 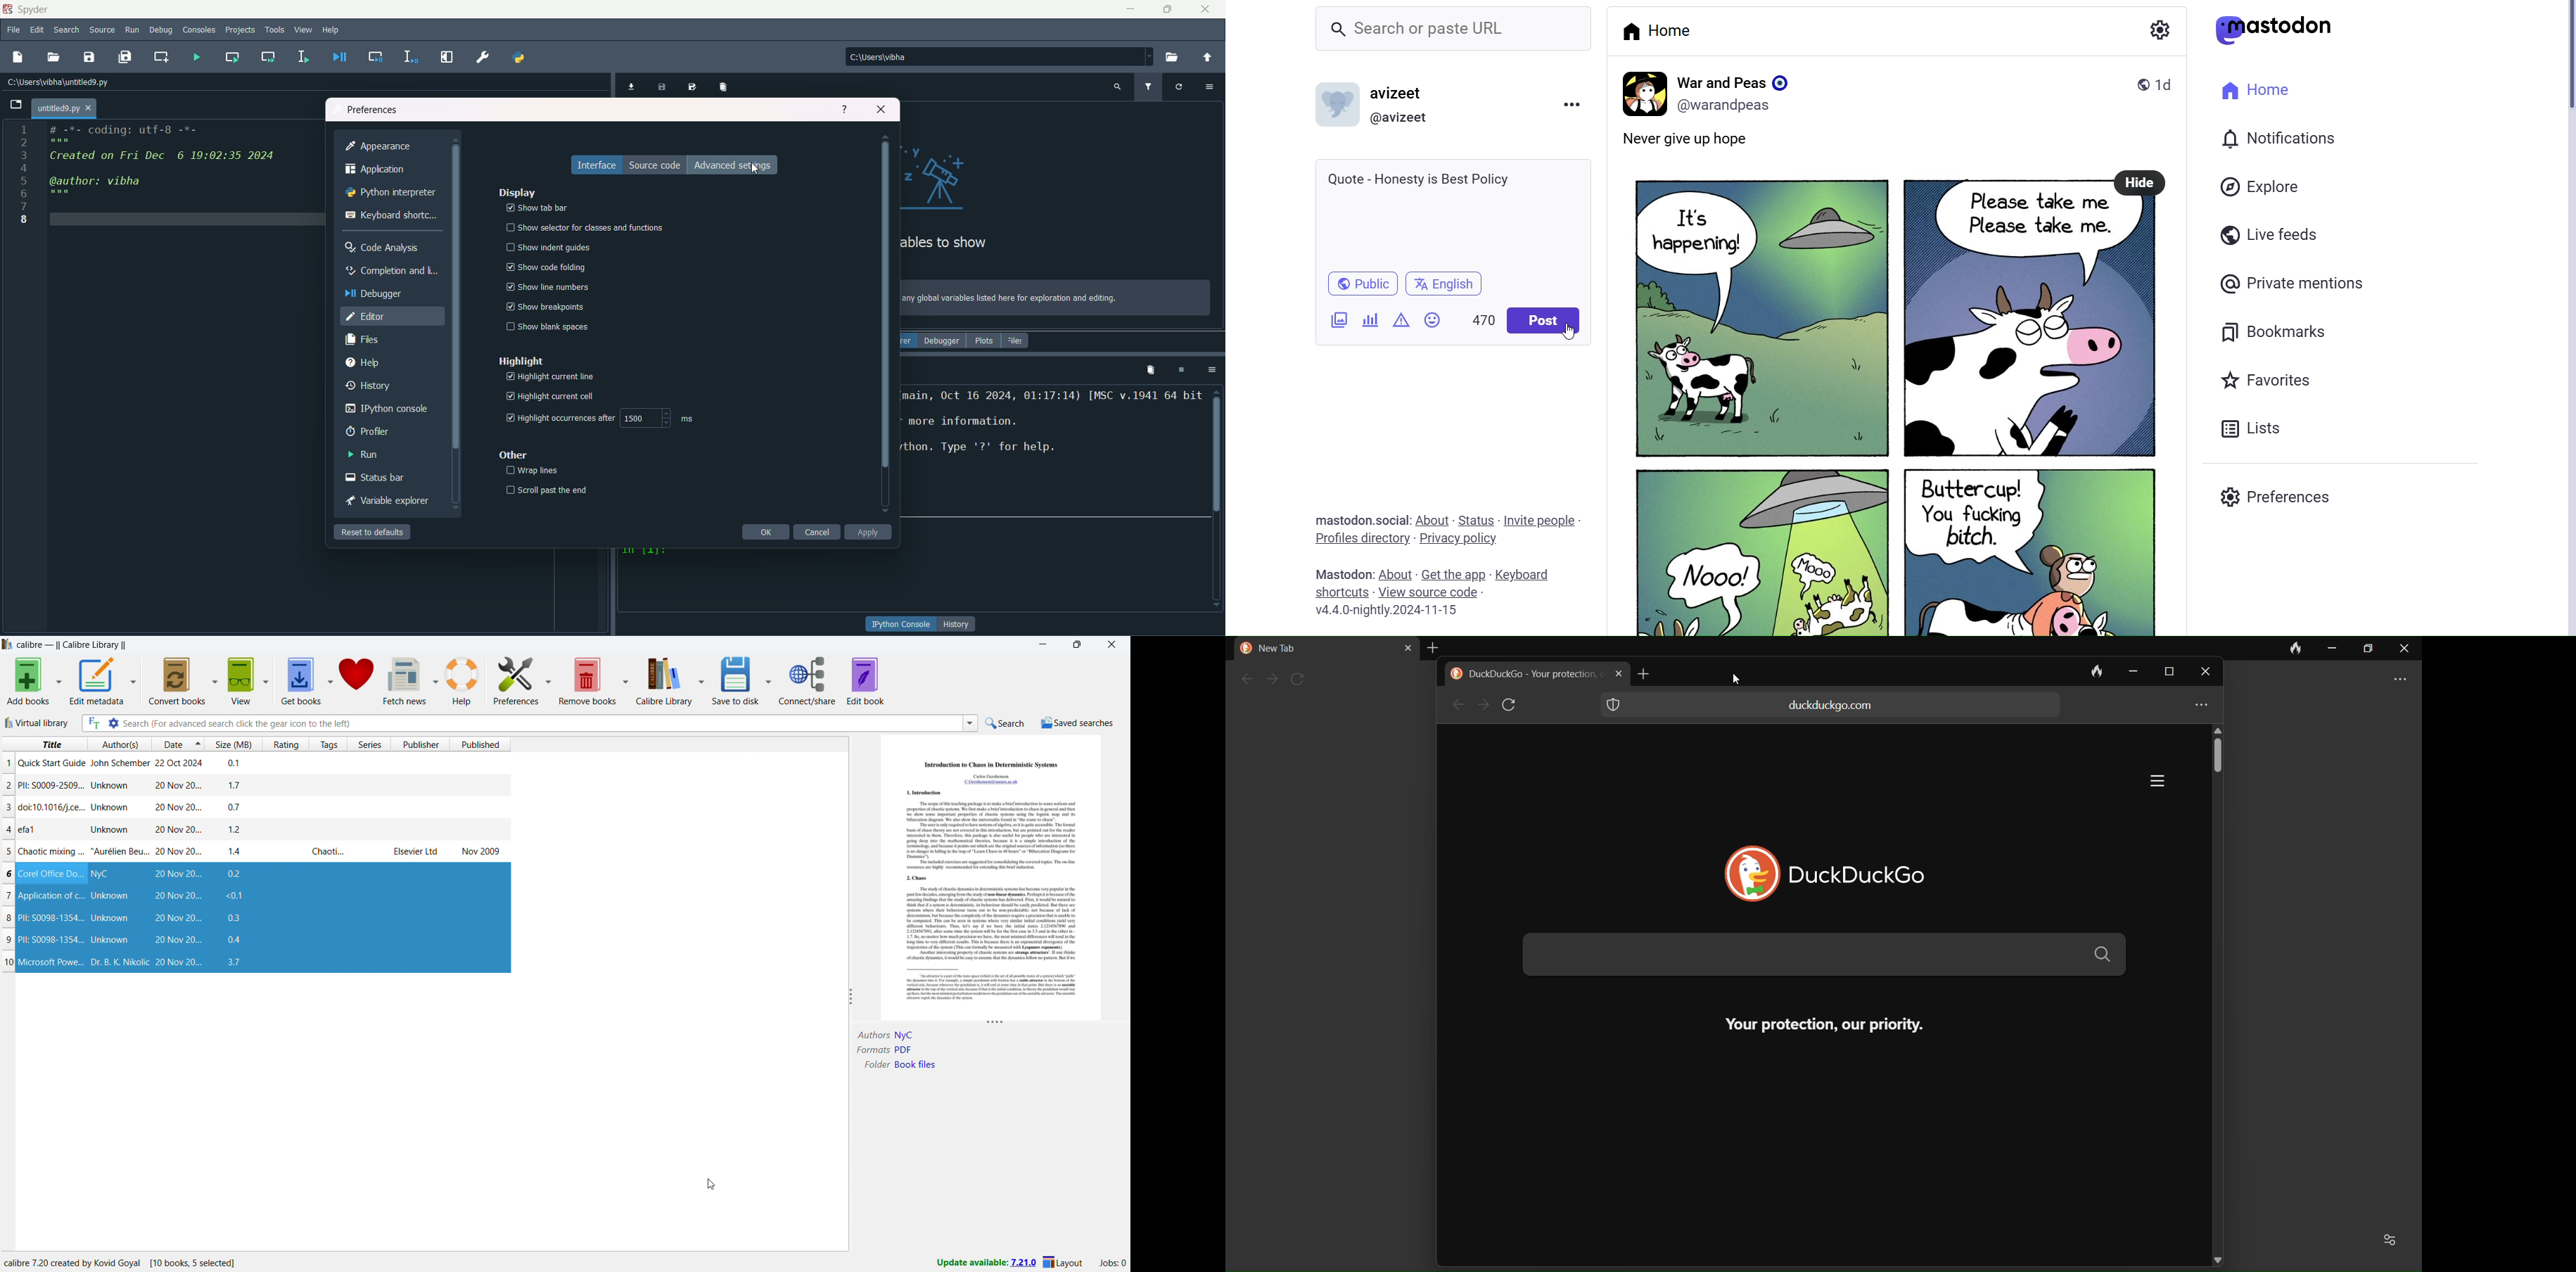 What do you see at coordinates (214, 681) in the screenshot?
I see `convert books options` at bounding box center [214, 681].